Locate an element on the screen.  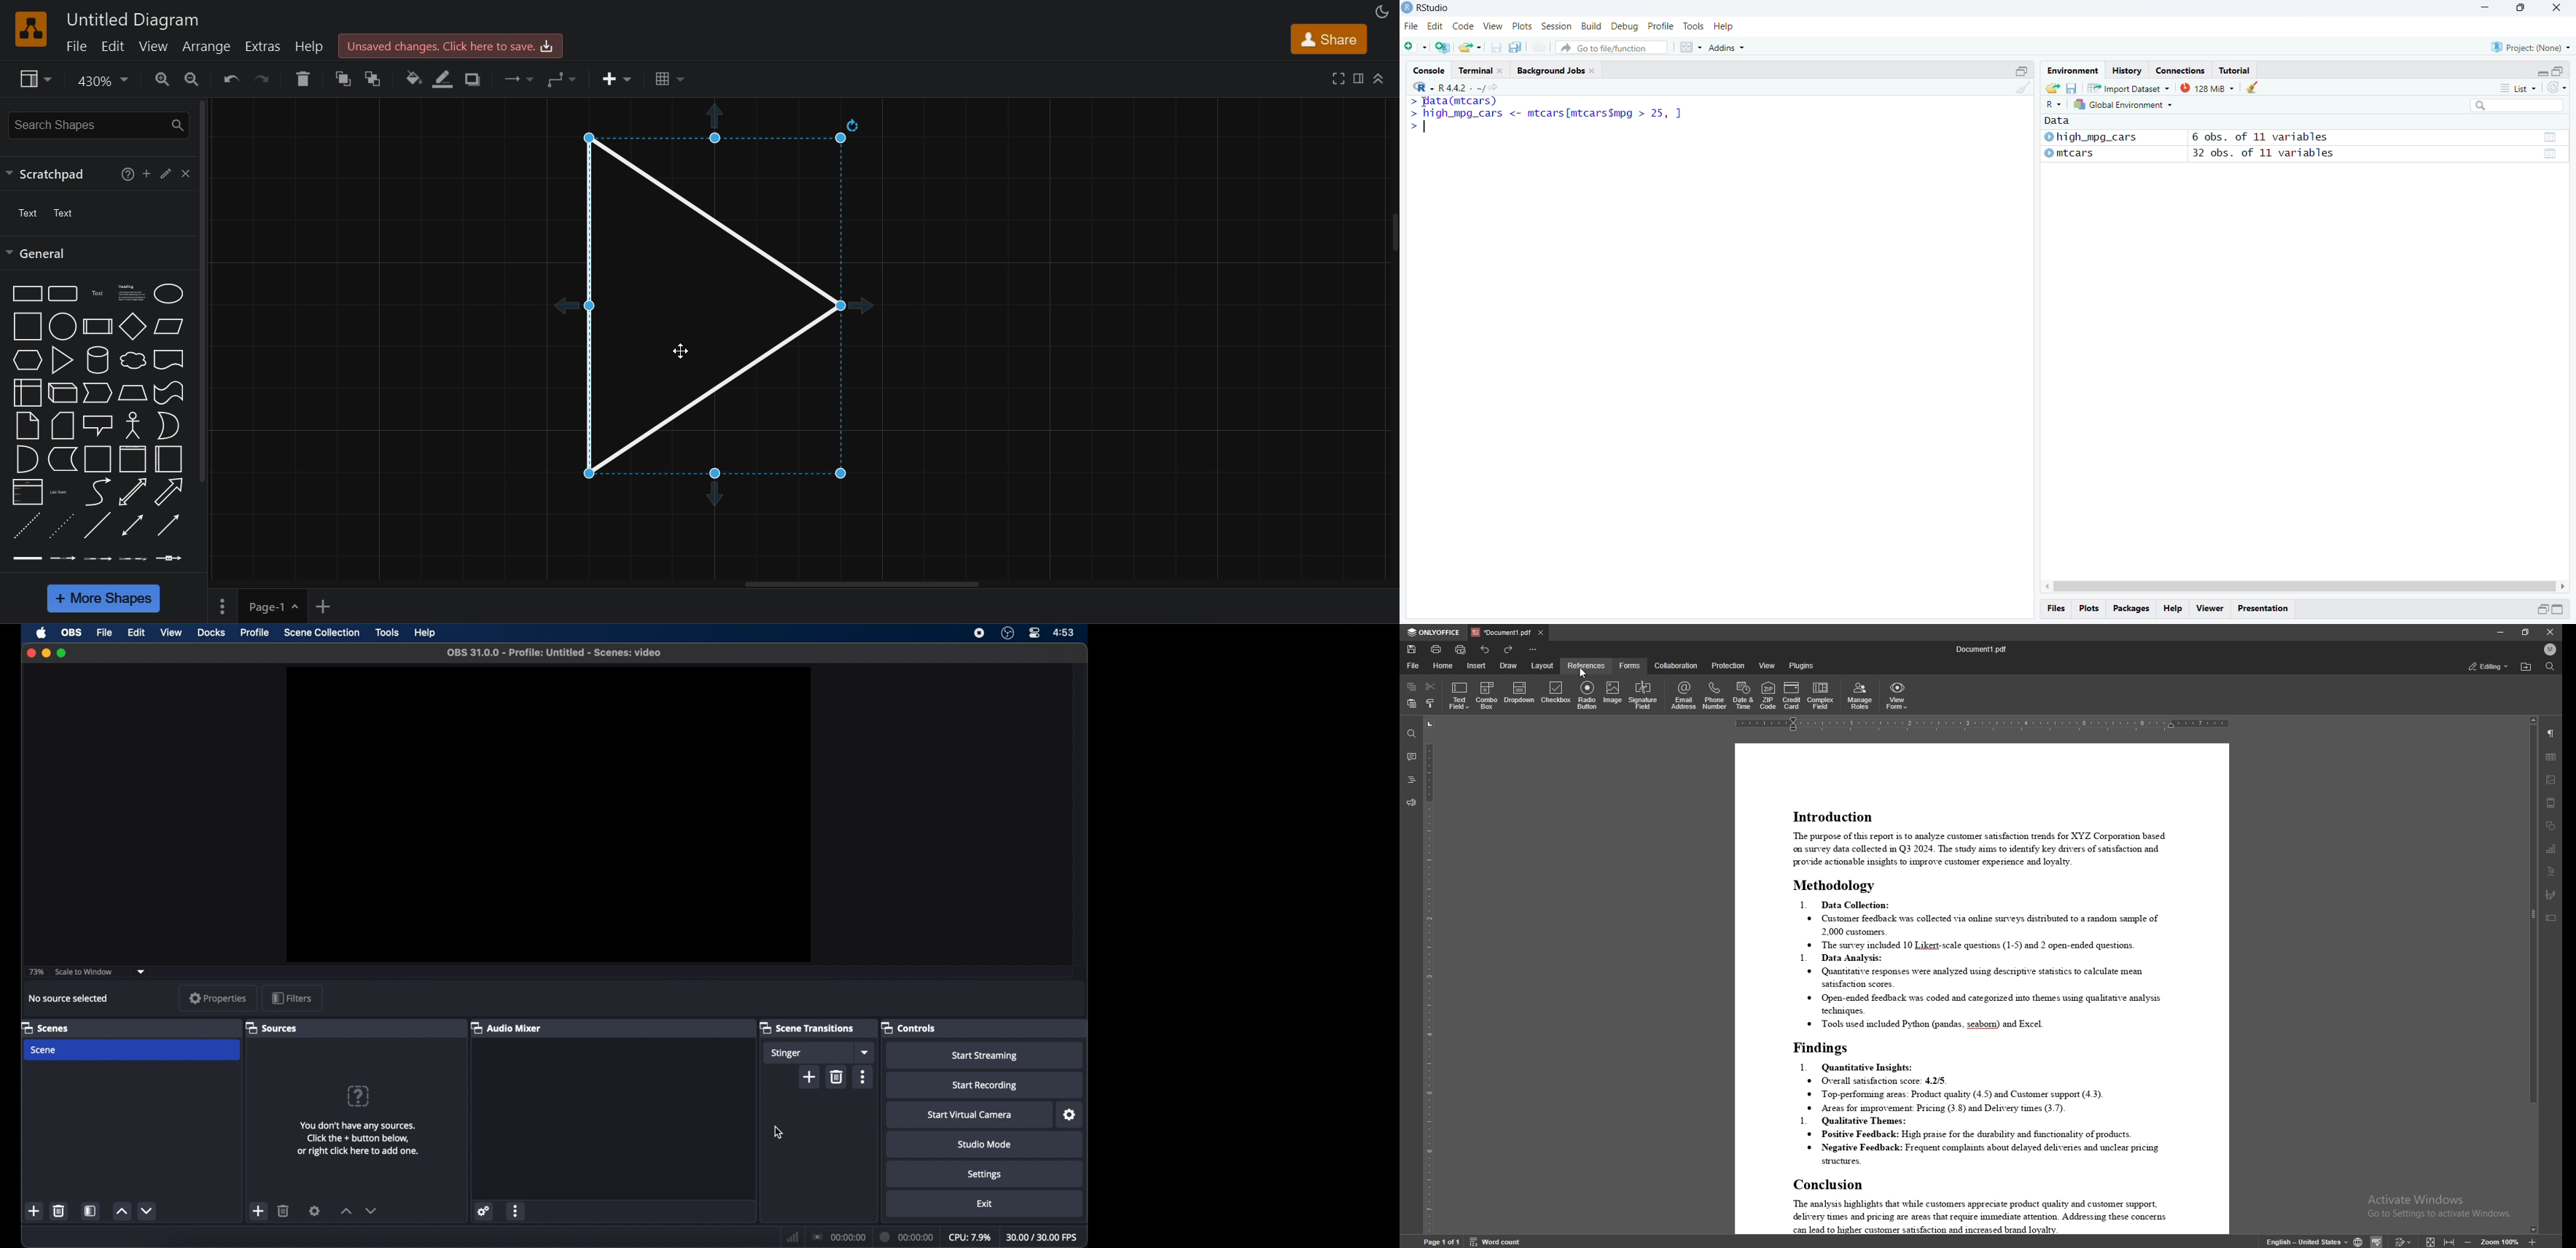
Cursor is located at coordinates (679, 349).